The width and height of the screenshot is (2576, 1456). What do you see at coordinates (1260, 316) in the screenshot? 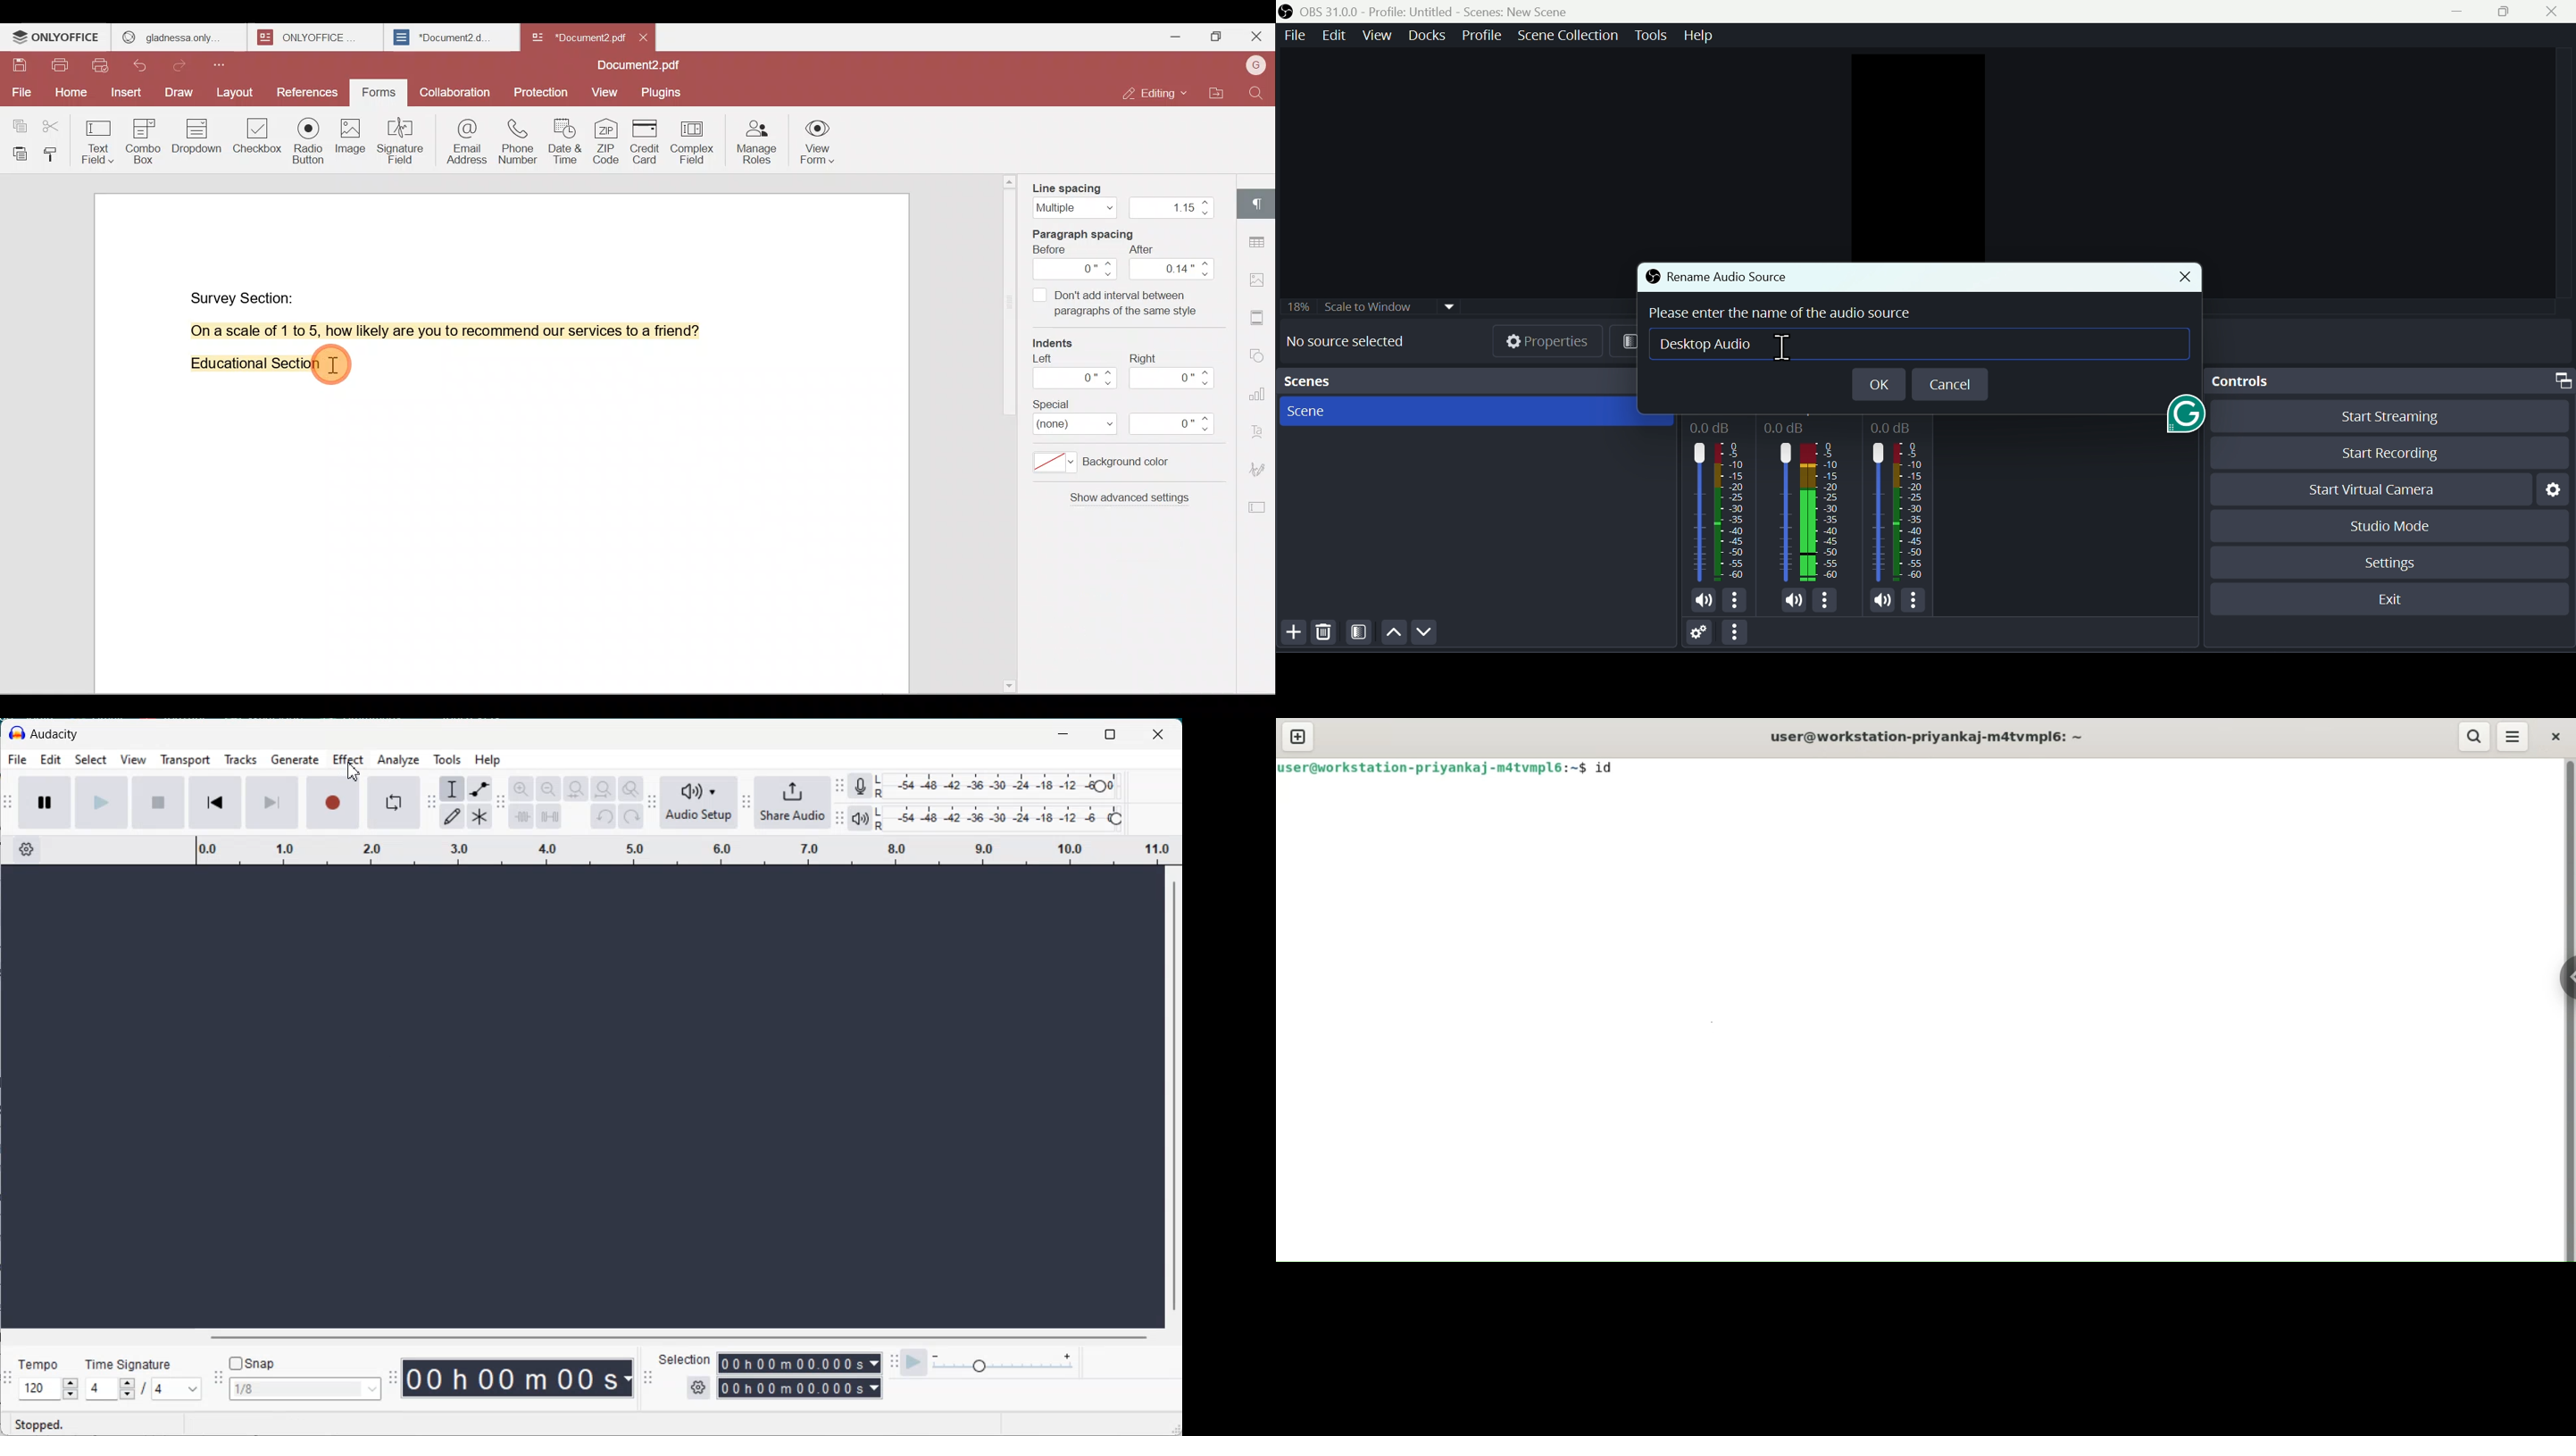
I see `Header & footer settings` at bounding box center [1260, 316].